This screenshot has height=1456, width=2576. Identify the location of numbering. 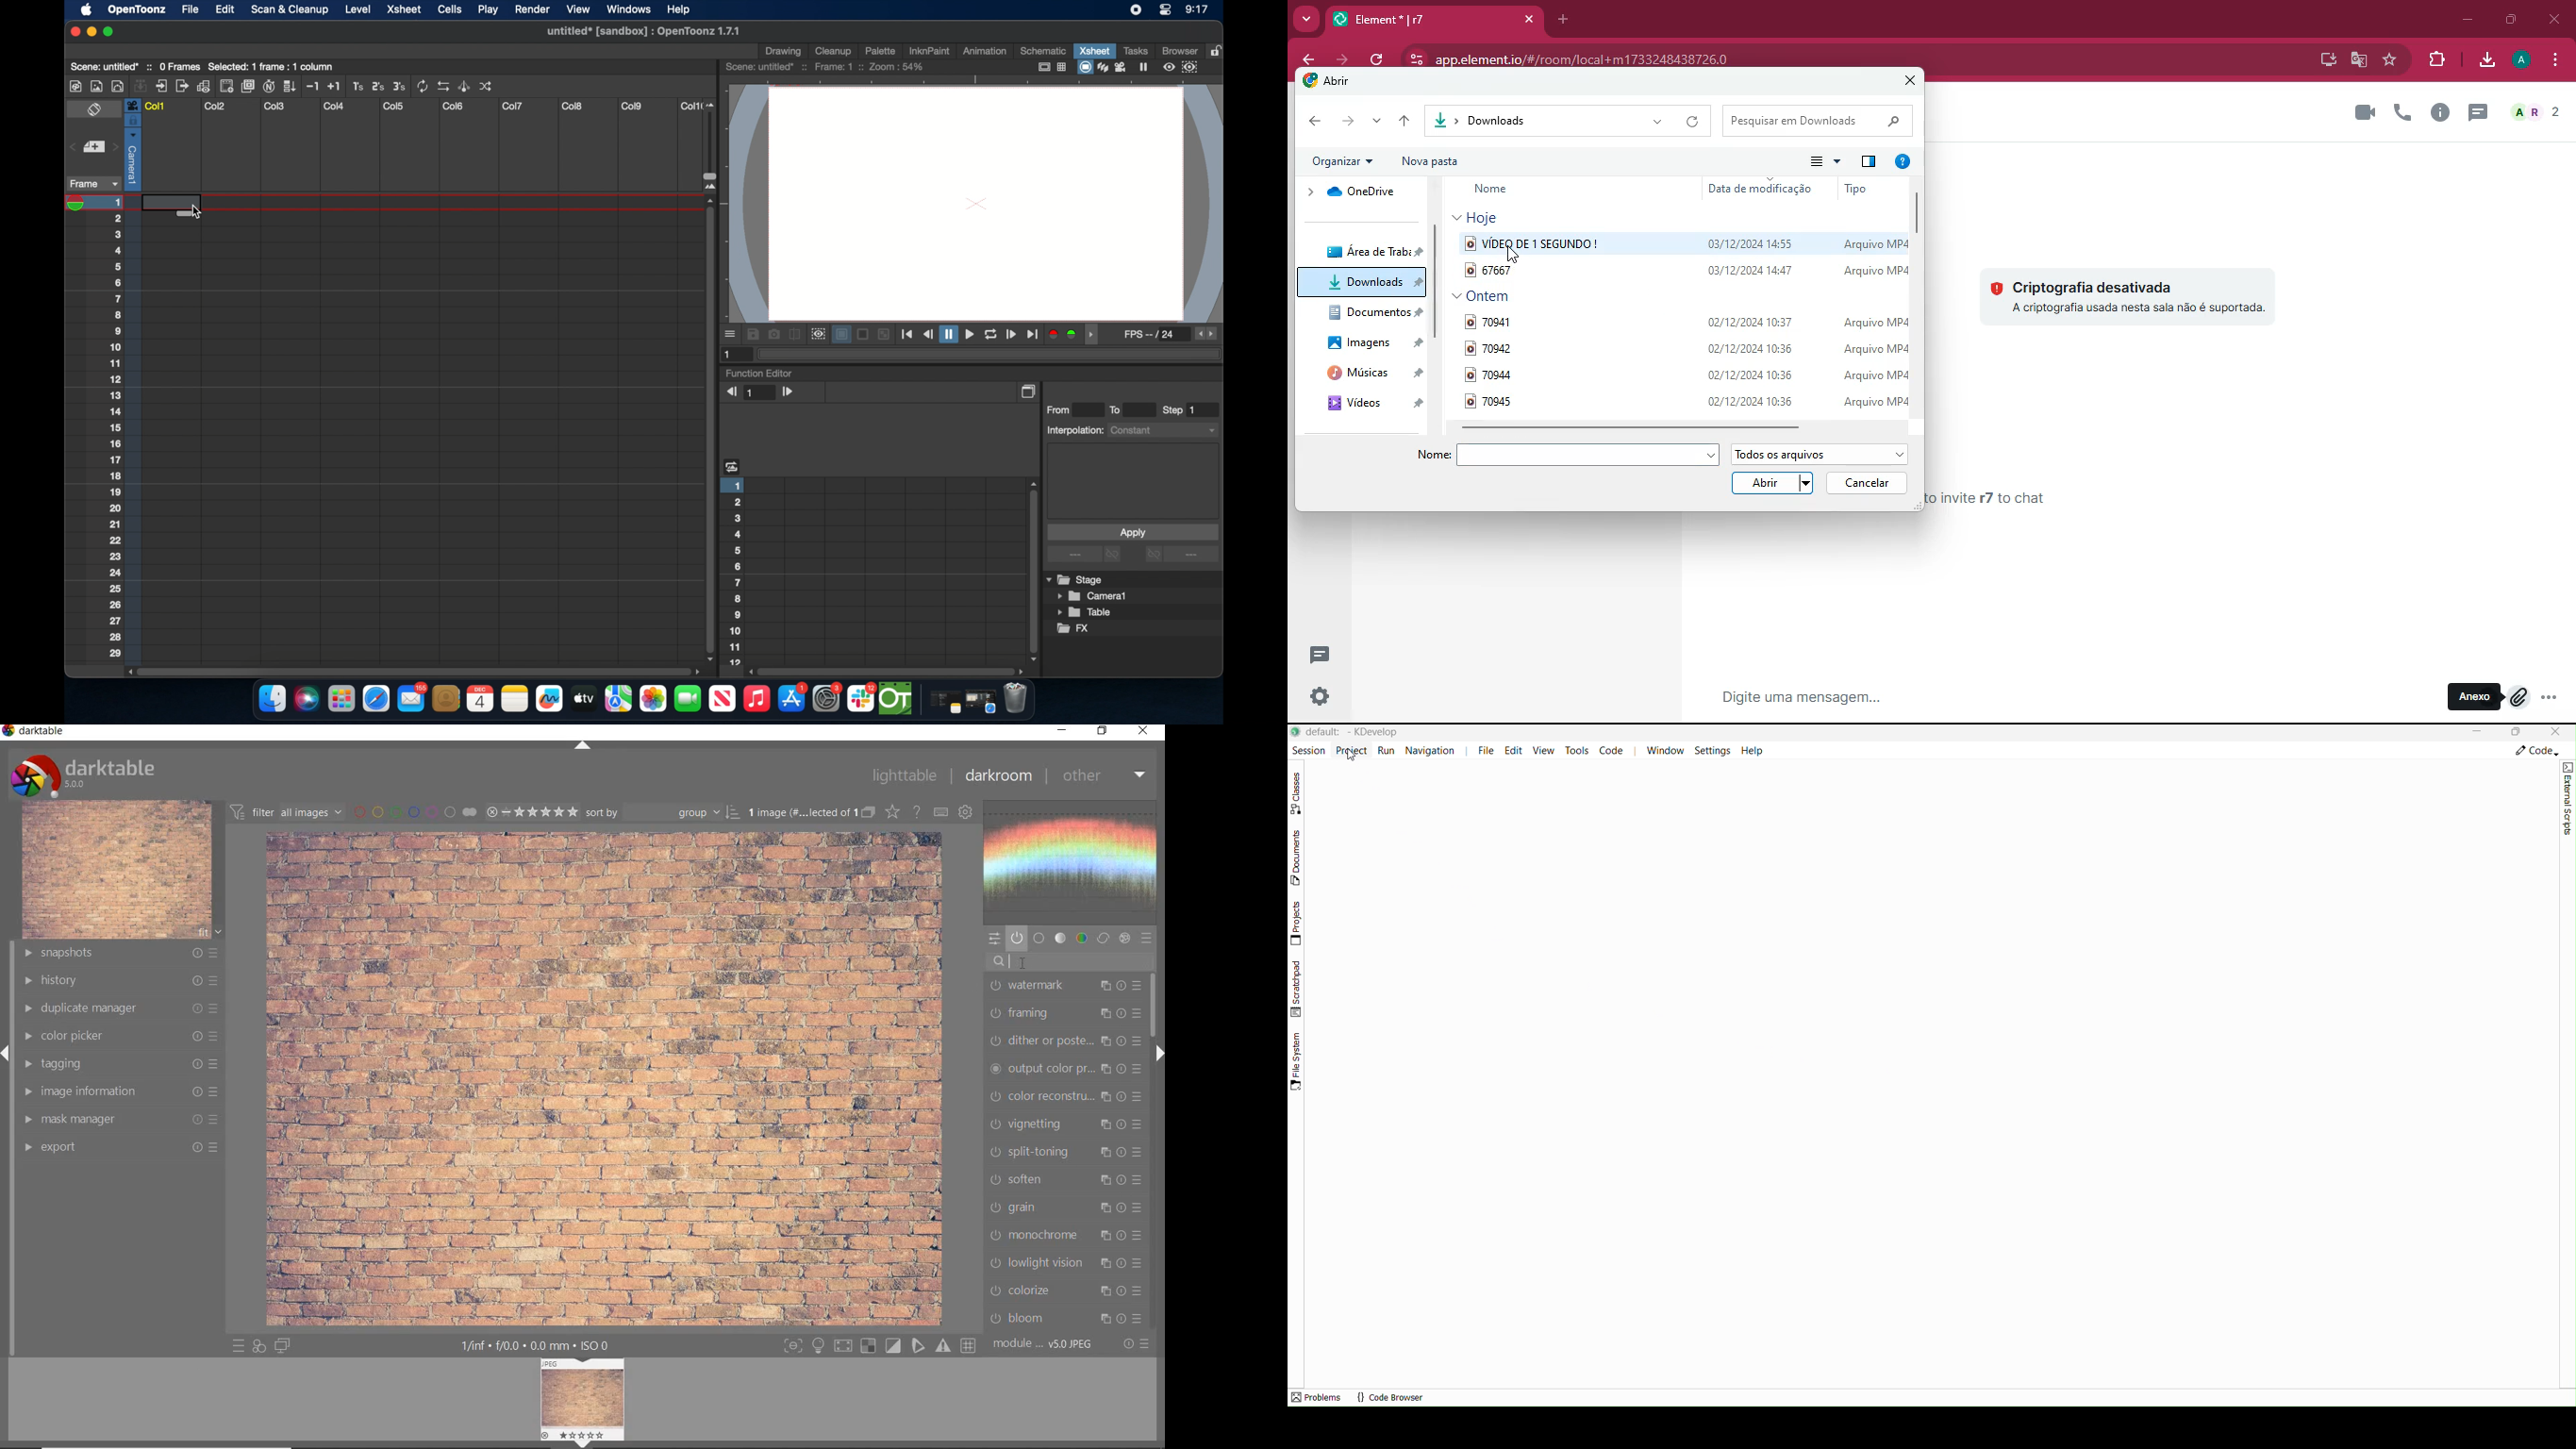
(735, 570).